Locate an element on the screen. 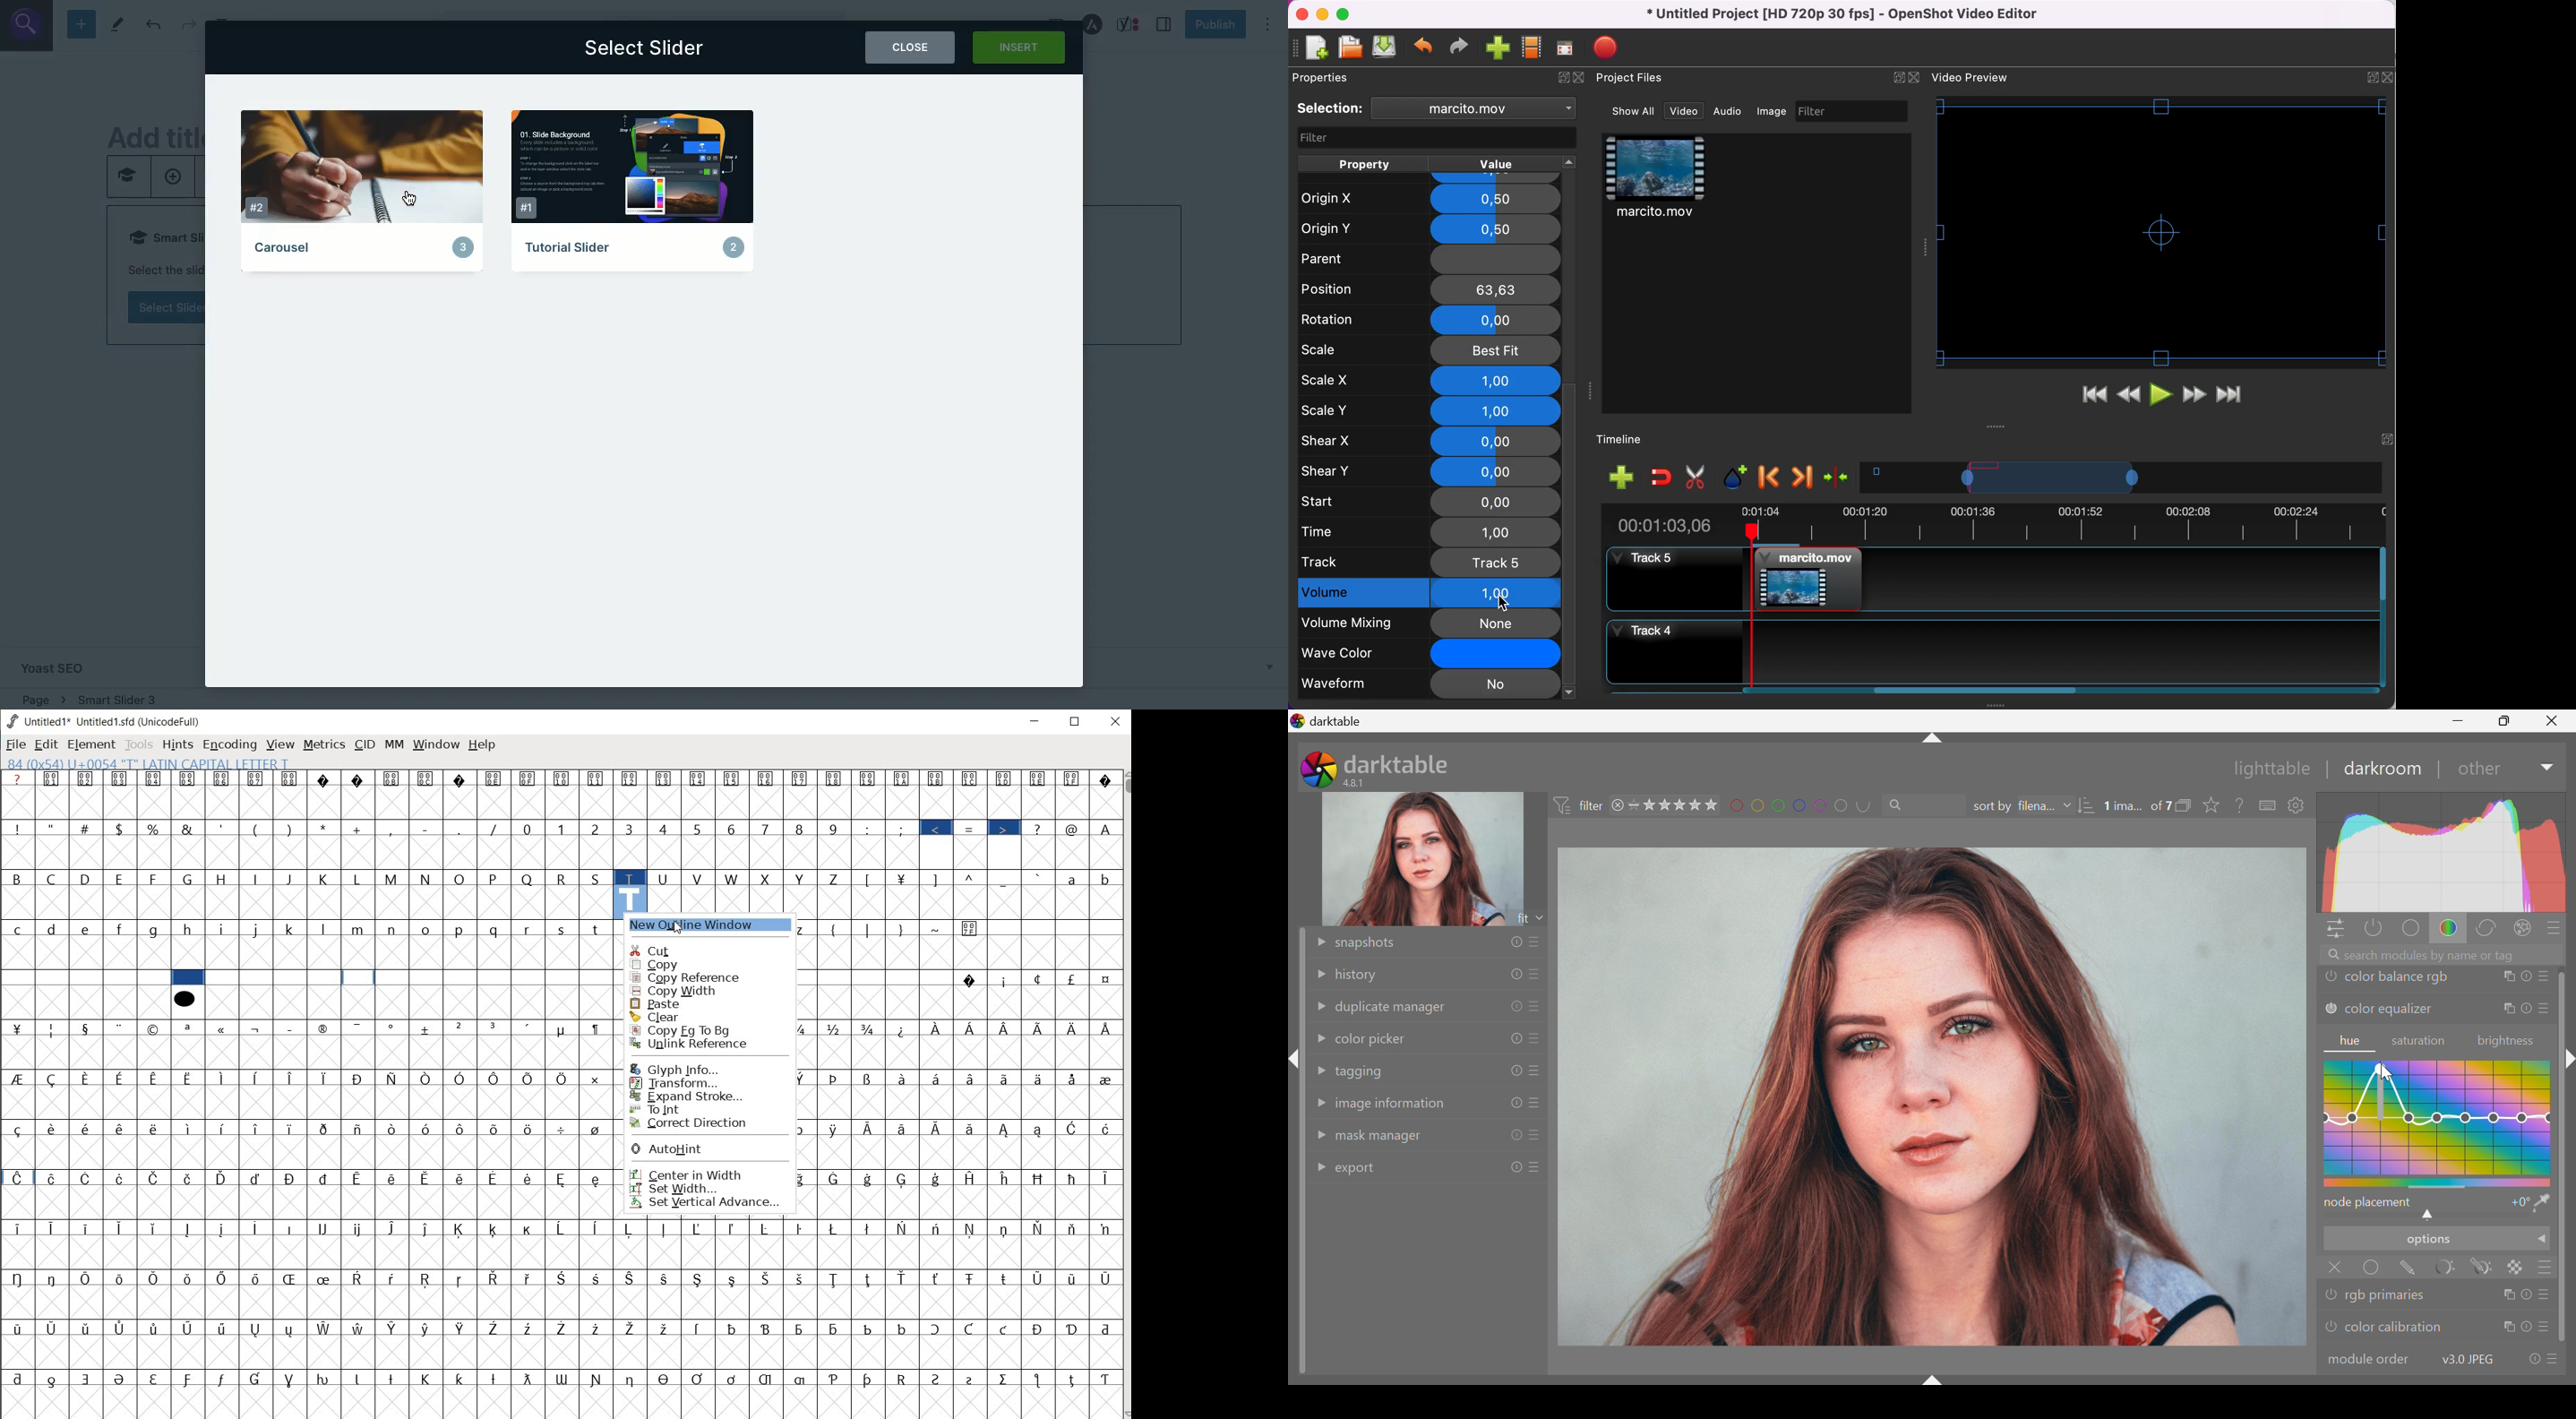 The height and width of the screenshot is (1428, 2576). tools is located at coordinates (140, 744).